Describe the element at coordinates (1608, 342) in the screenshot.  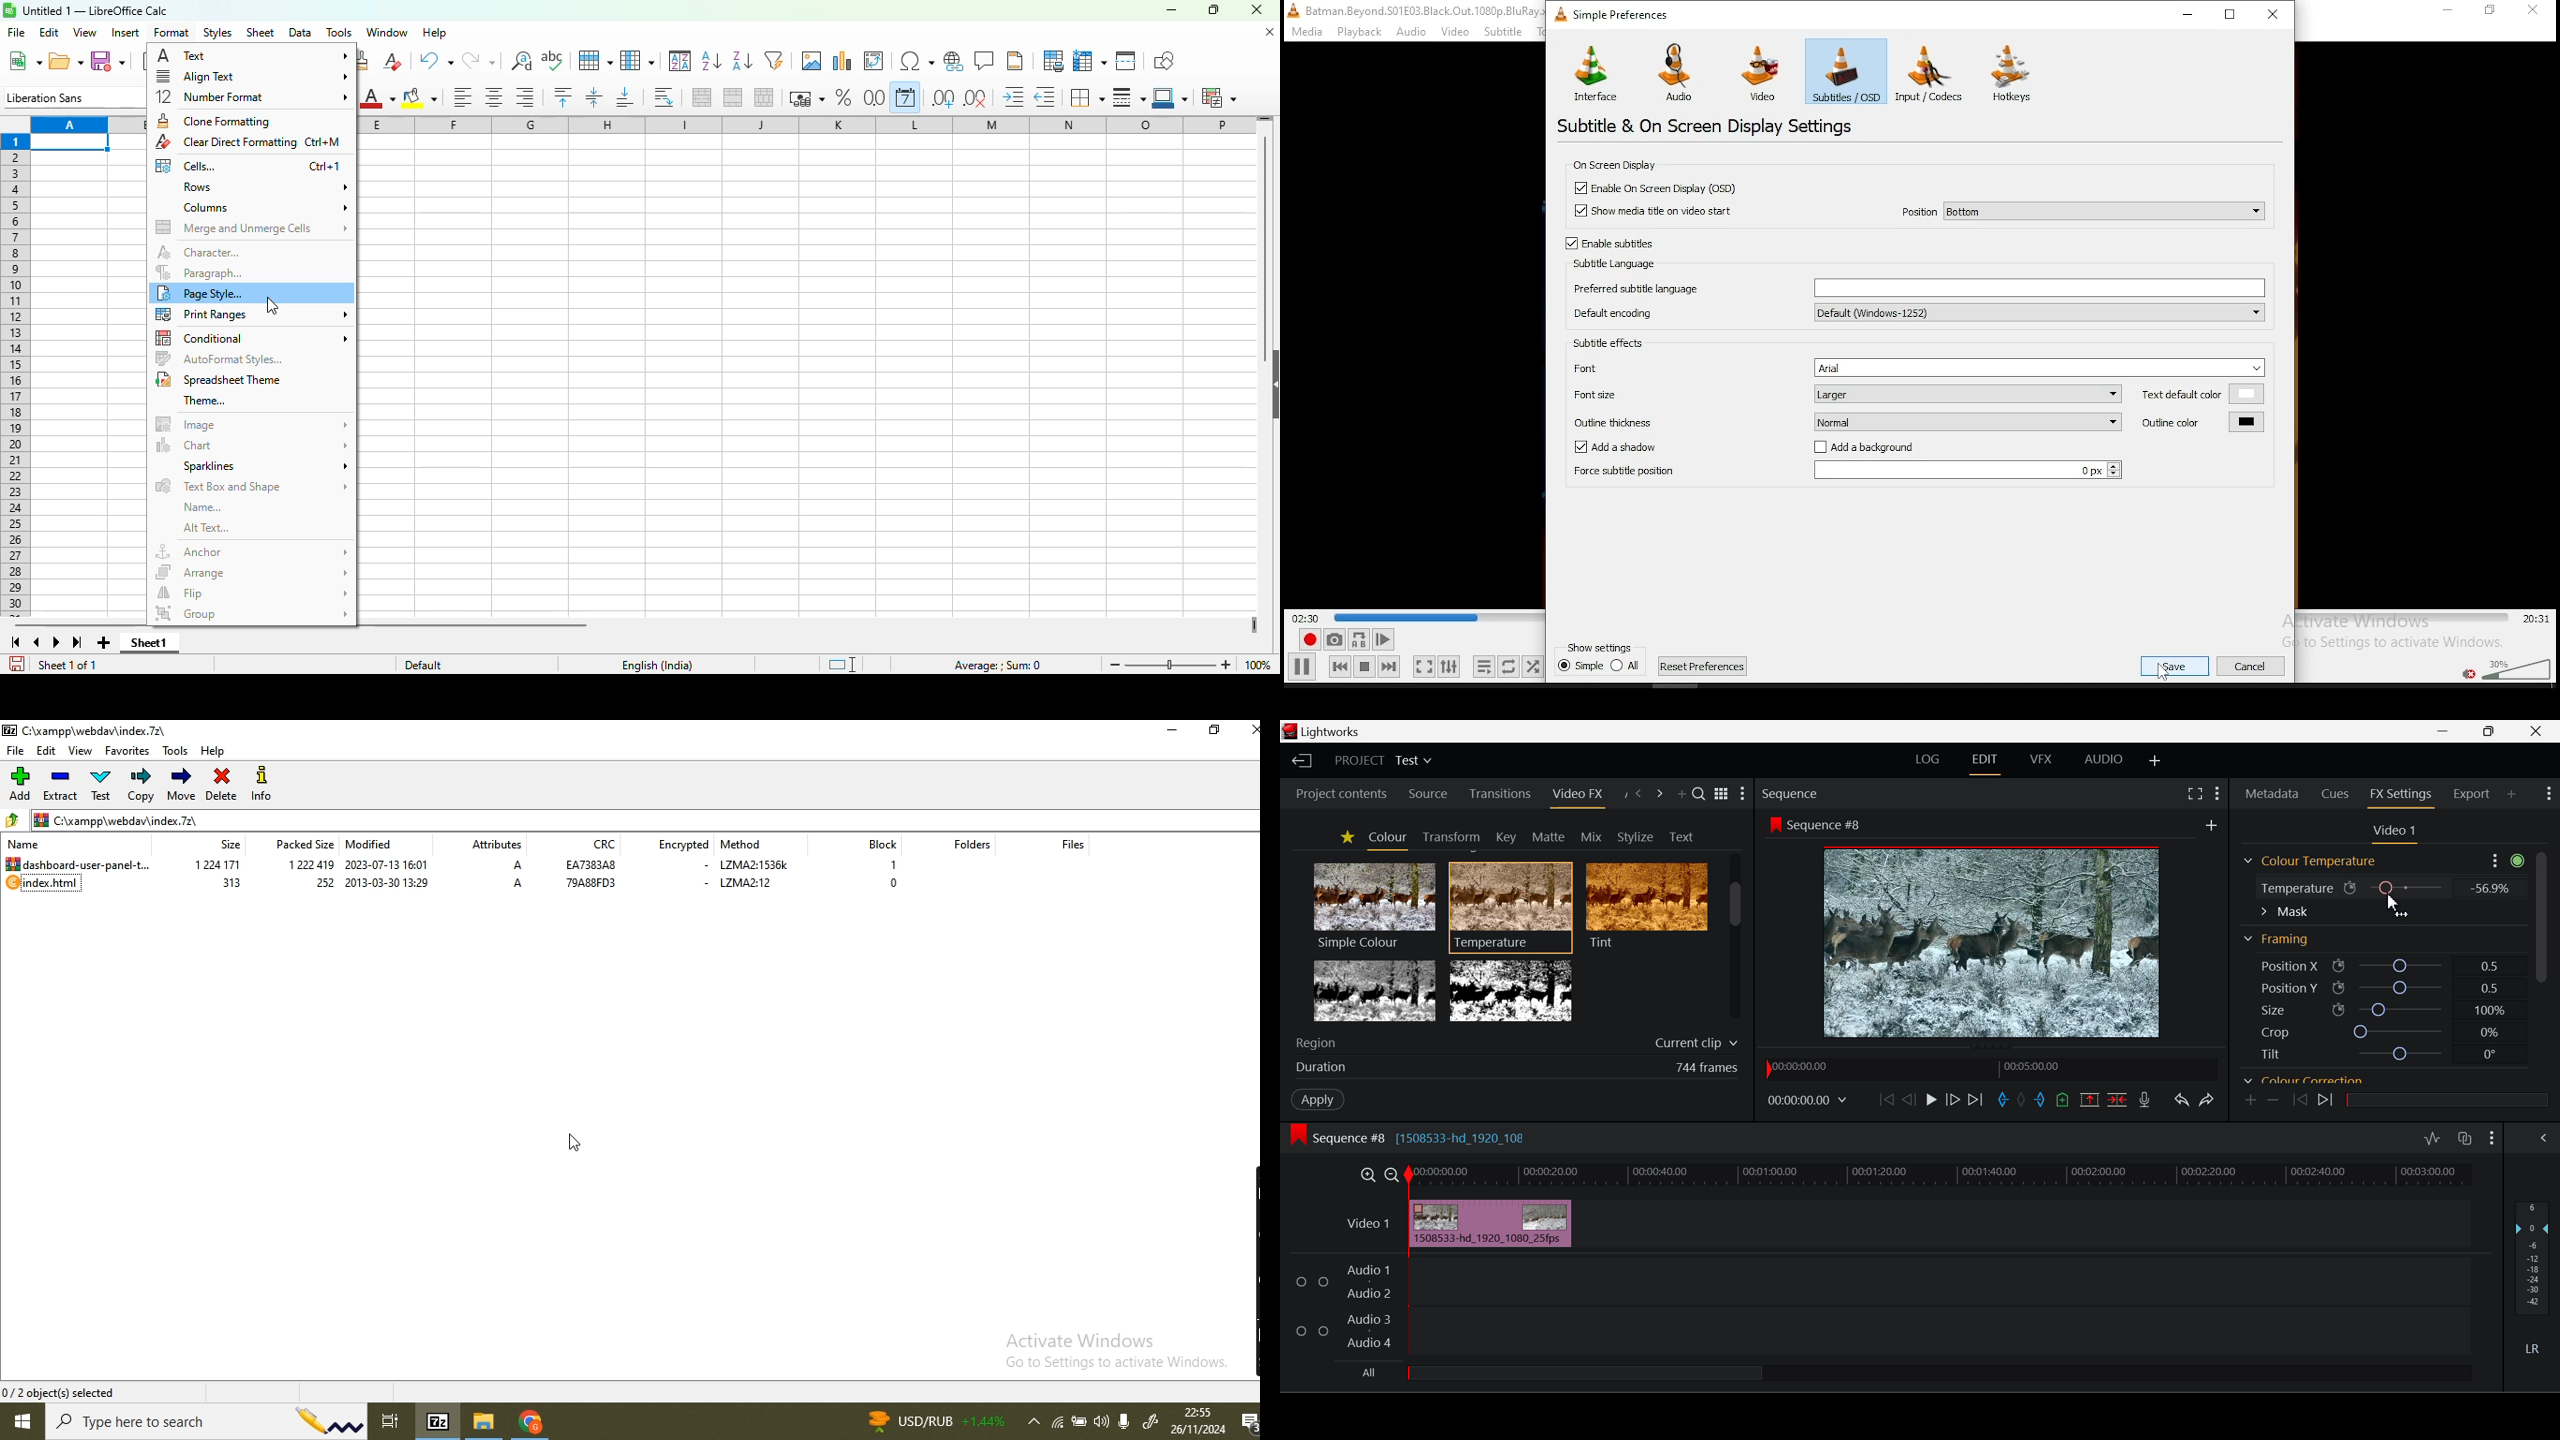
I see `subtitle effects` at that location.